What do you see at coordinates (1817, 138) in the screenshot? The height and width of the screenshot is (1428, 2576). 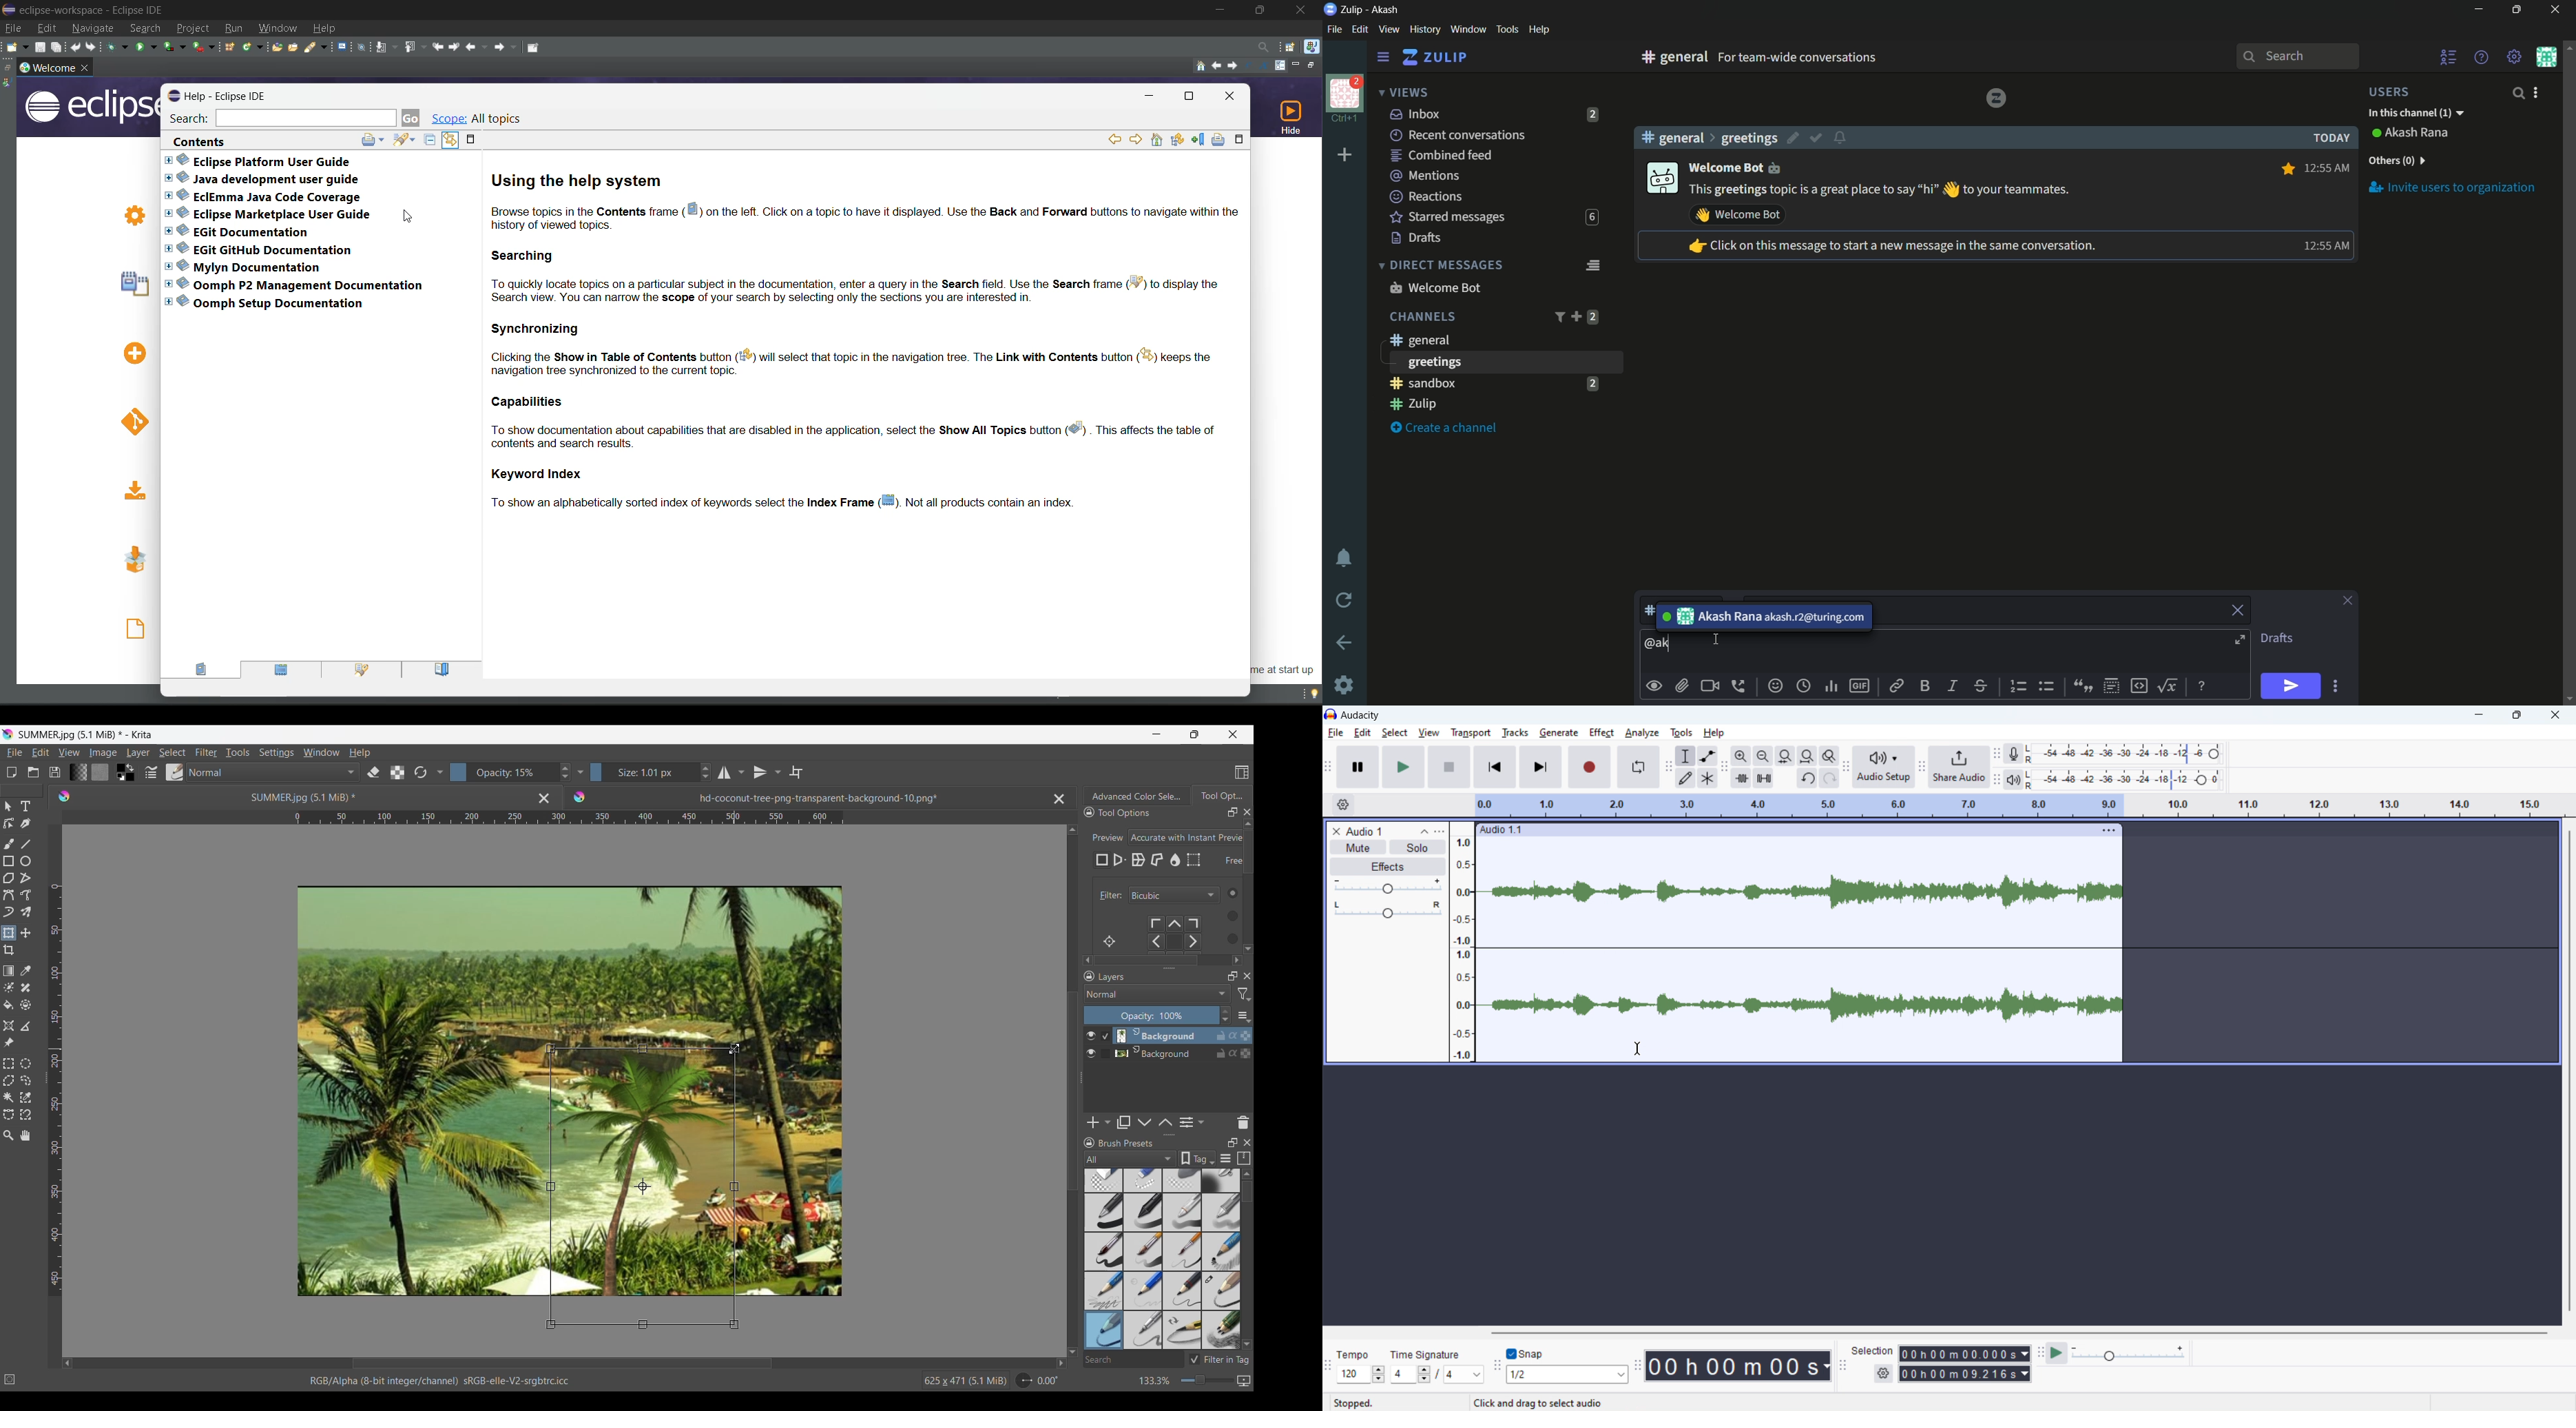 I see `mark as resolved` at bounding box center [1817, 138].